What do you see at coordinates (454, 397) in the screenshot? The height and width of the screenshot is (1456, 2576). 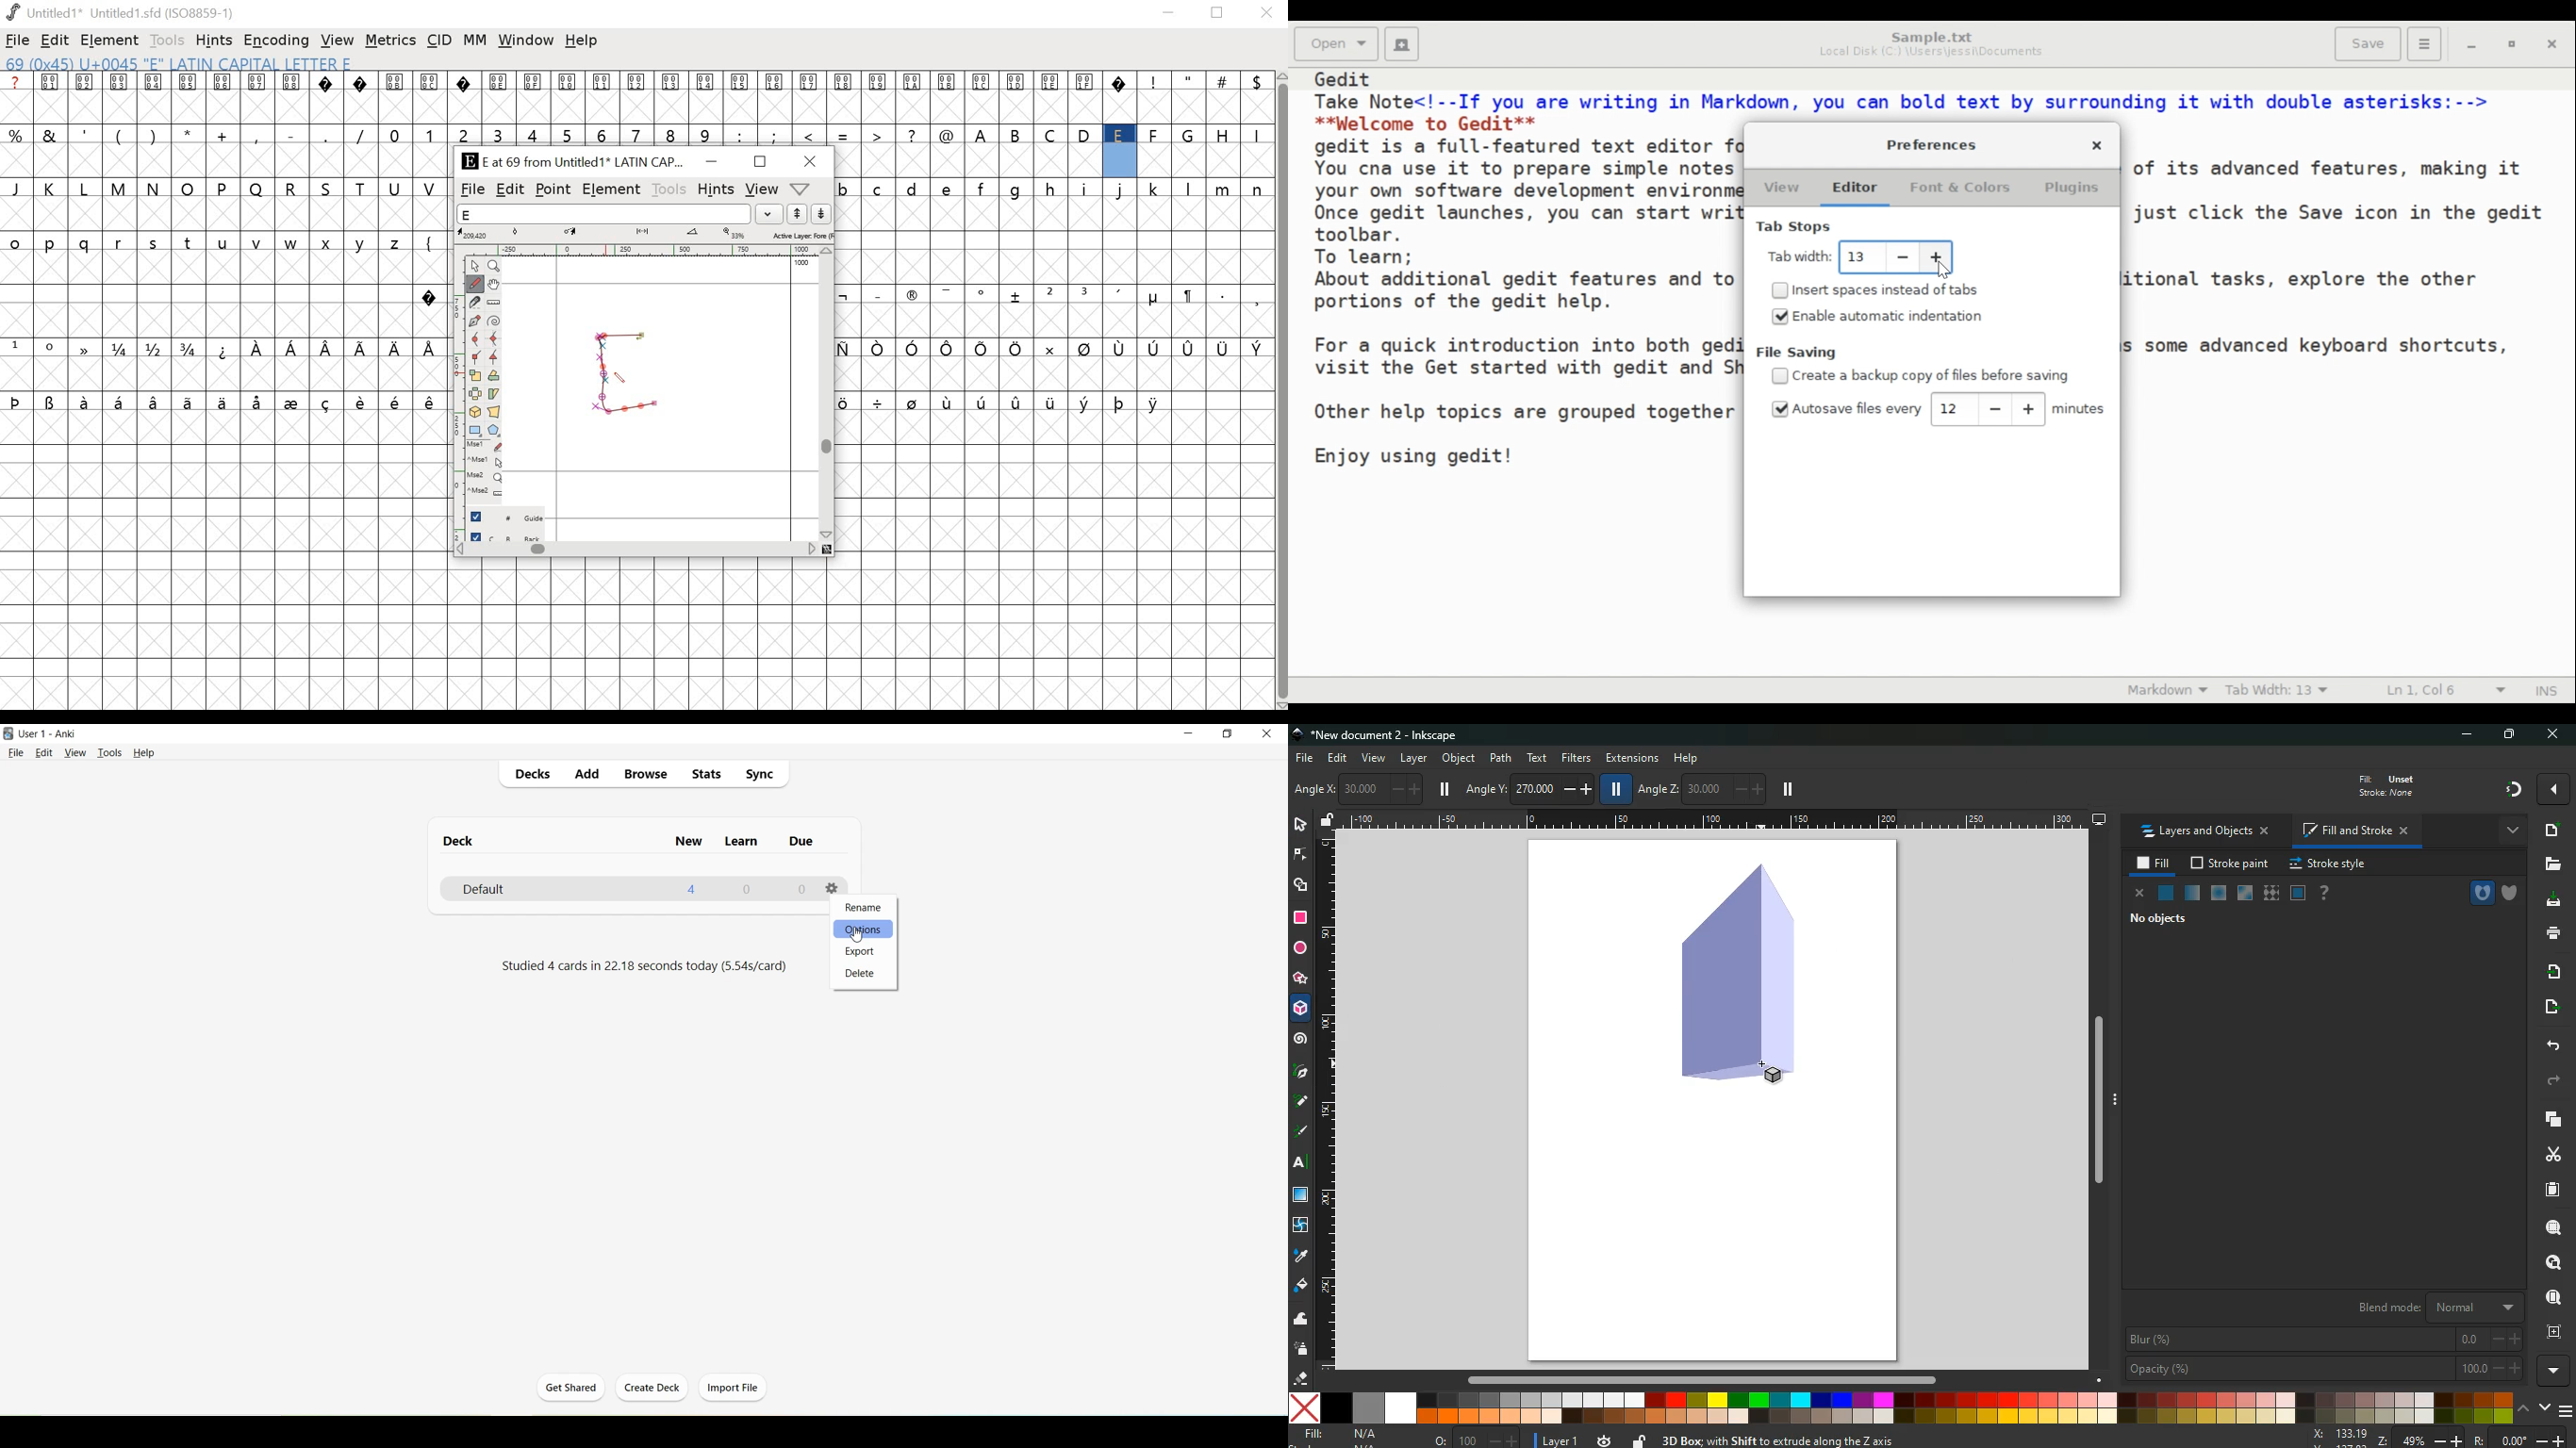 I see `ruler` at bounding box center [454, 397].